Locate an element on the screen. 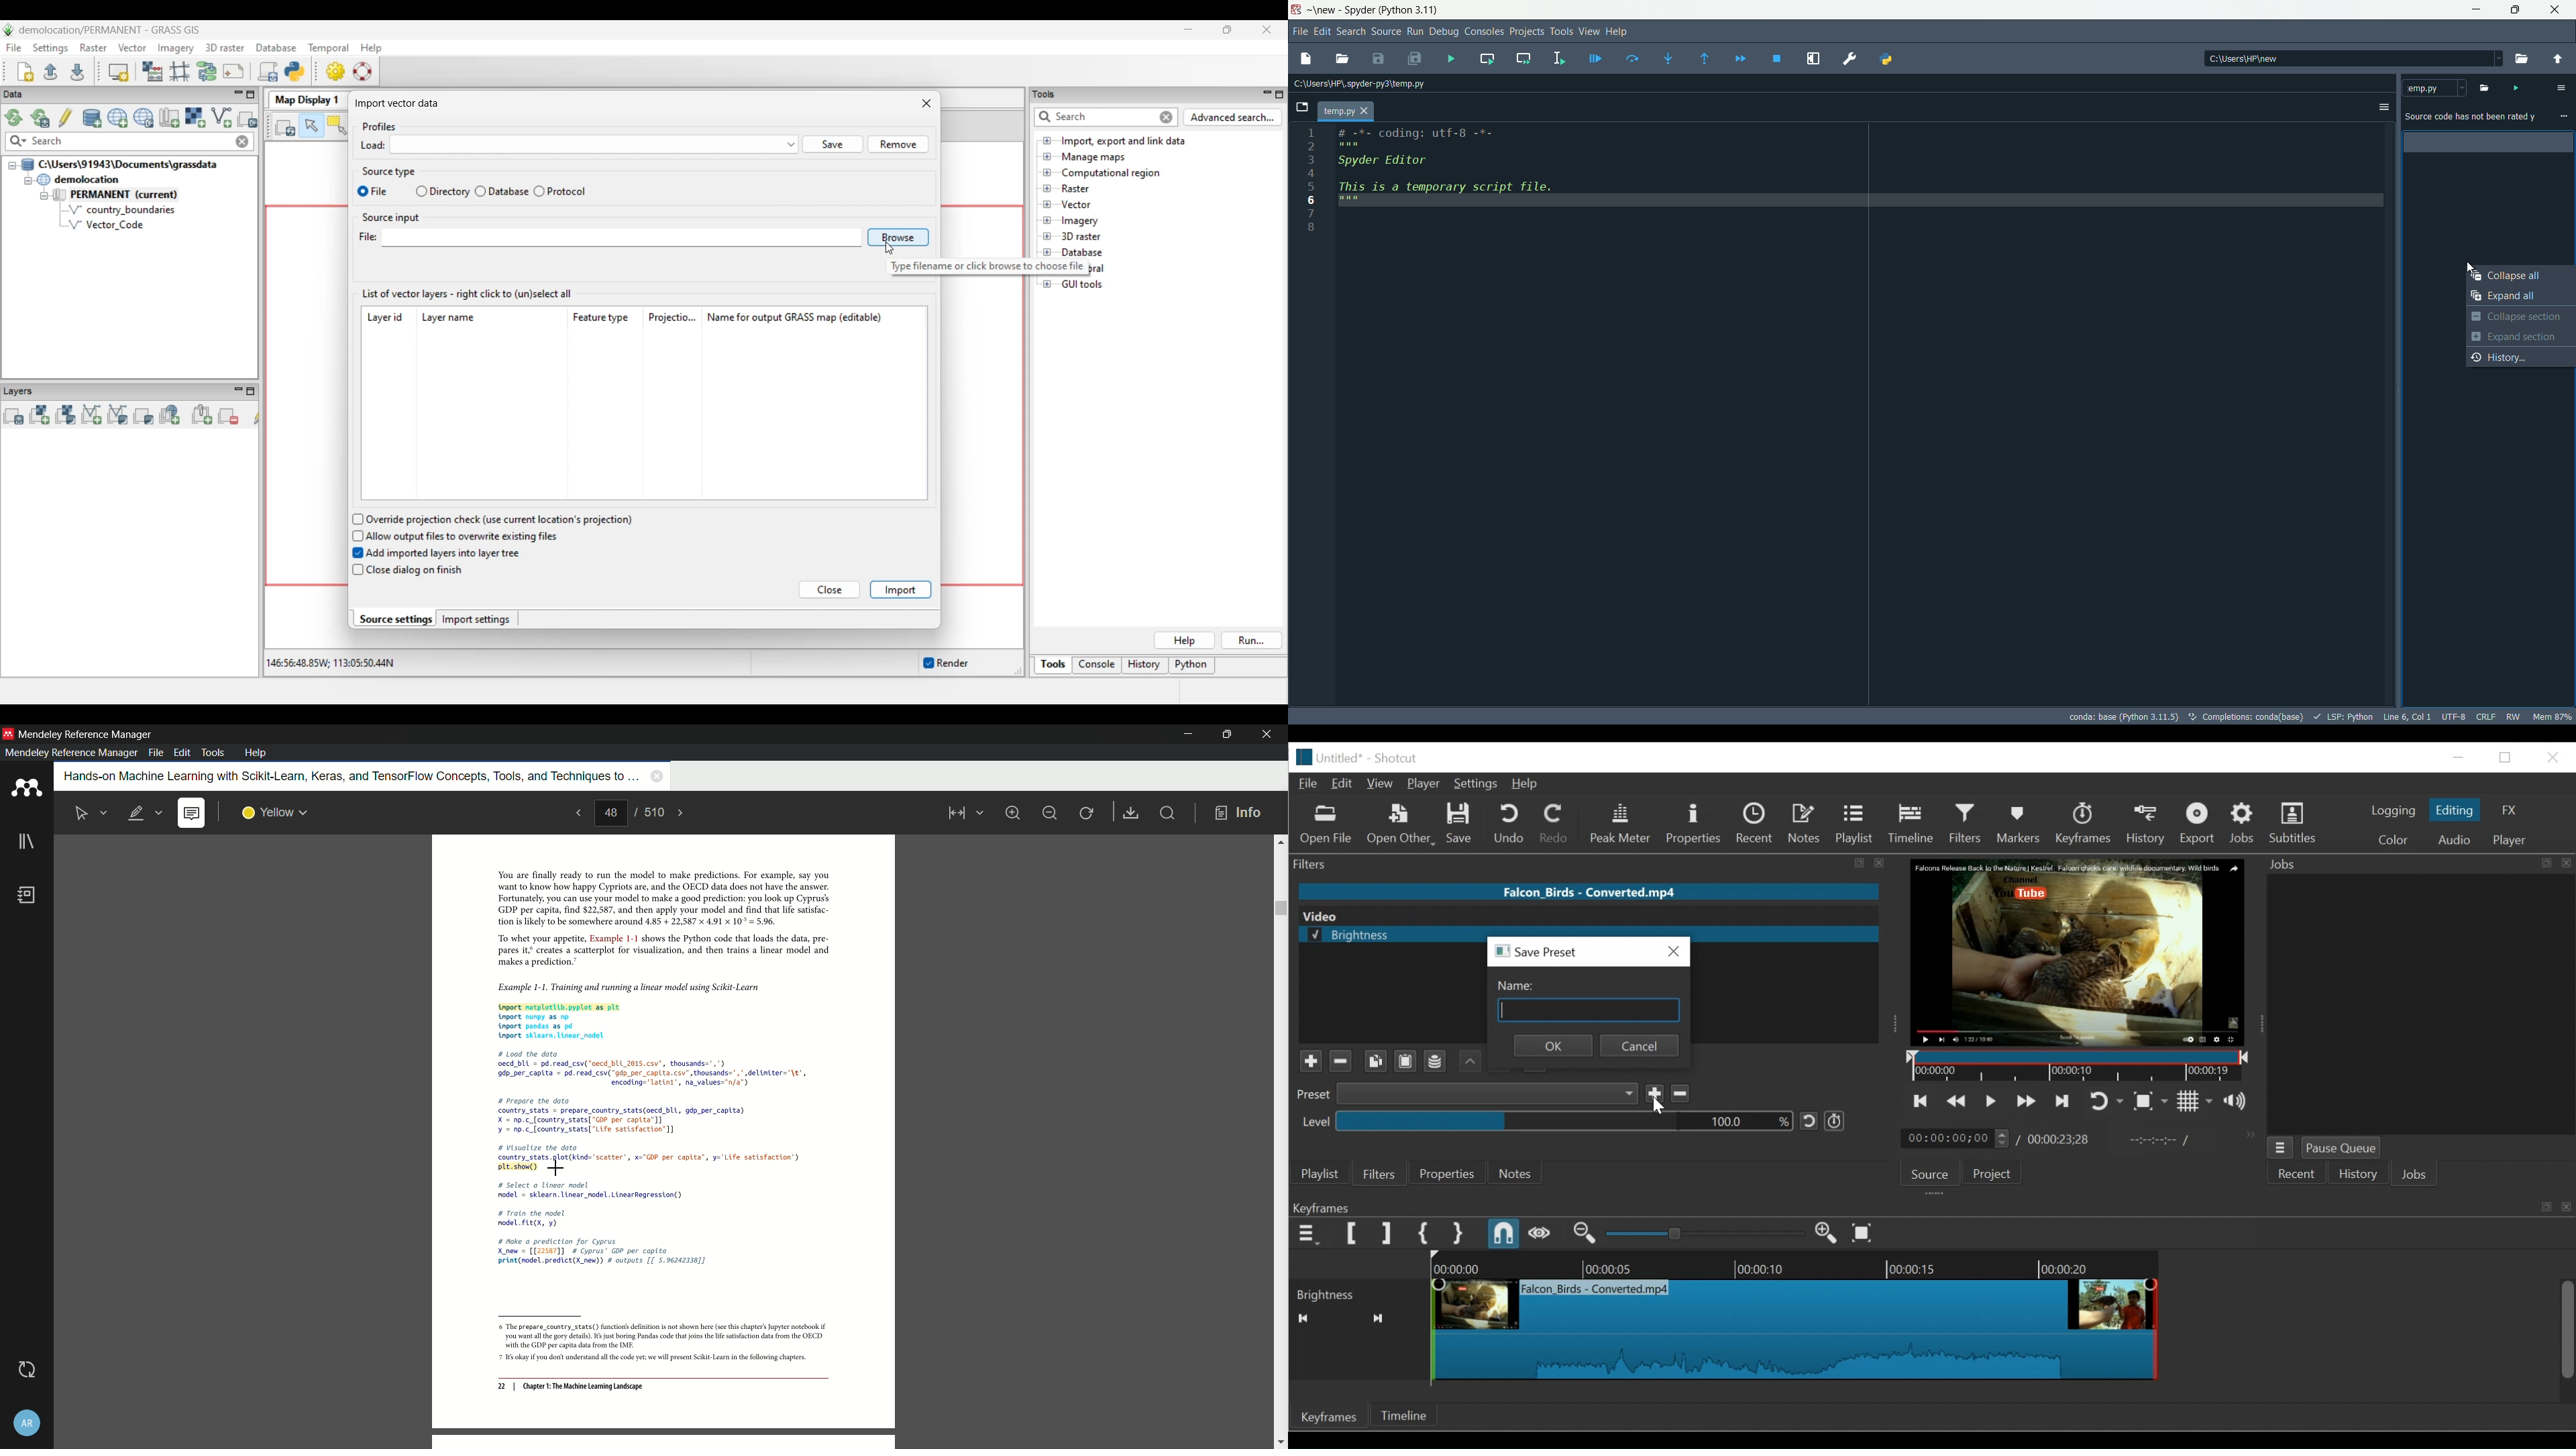 This screenshot has width=2576, height=1456. run file is located at coordinates (2515, 87).